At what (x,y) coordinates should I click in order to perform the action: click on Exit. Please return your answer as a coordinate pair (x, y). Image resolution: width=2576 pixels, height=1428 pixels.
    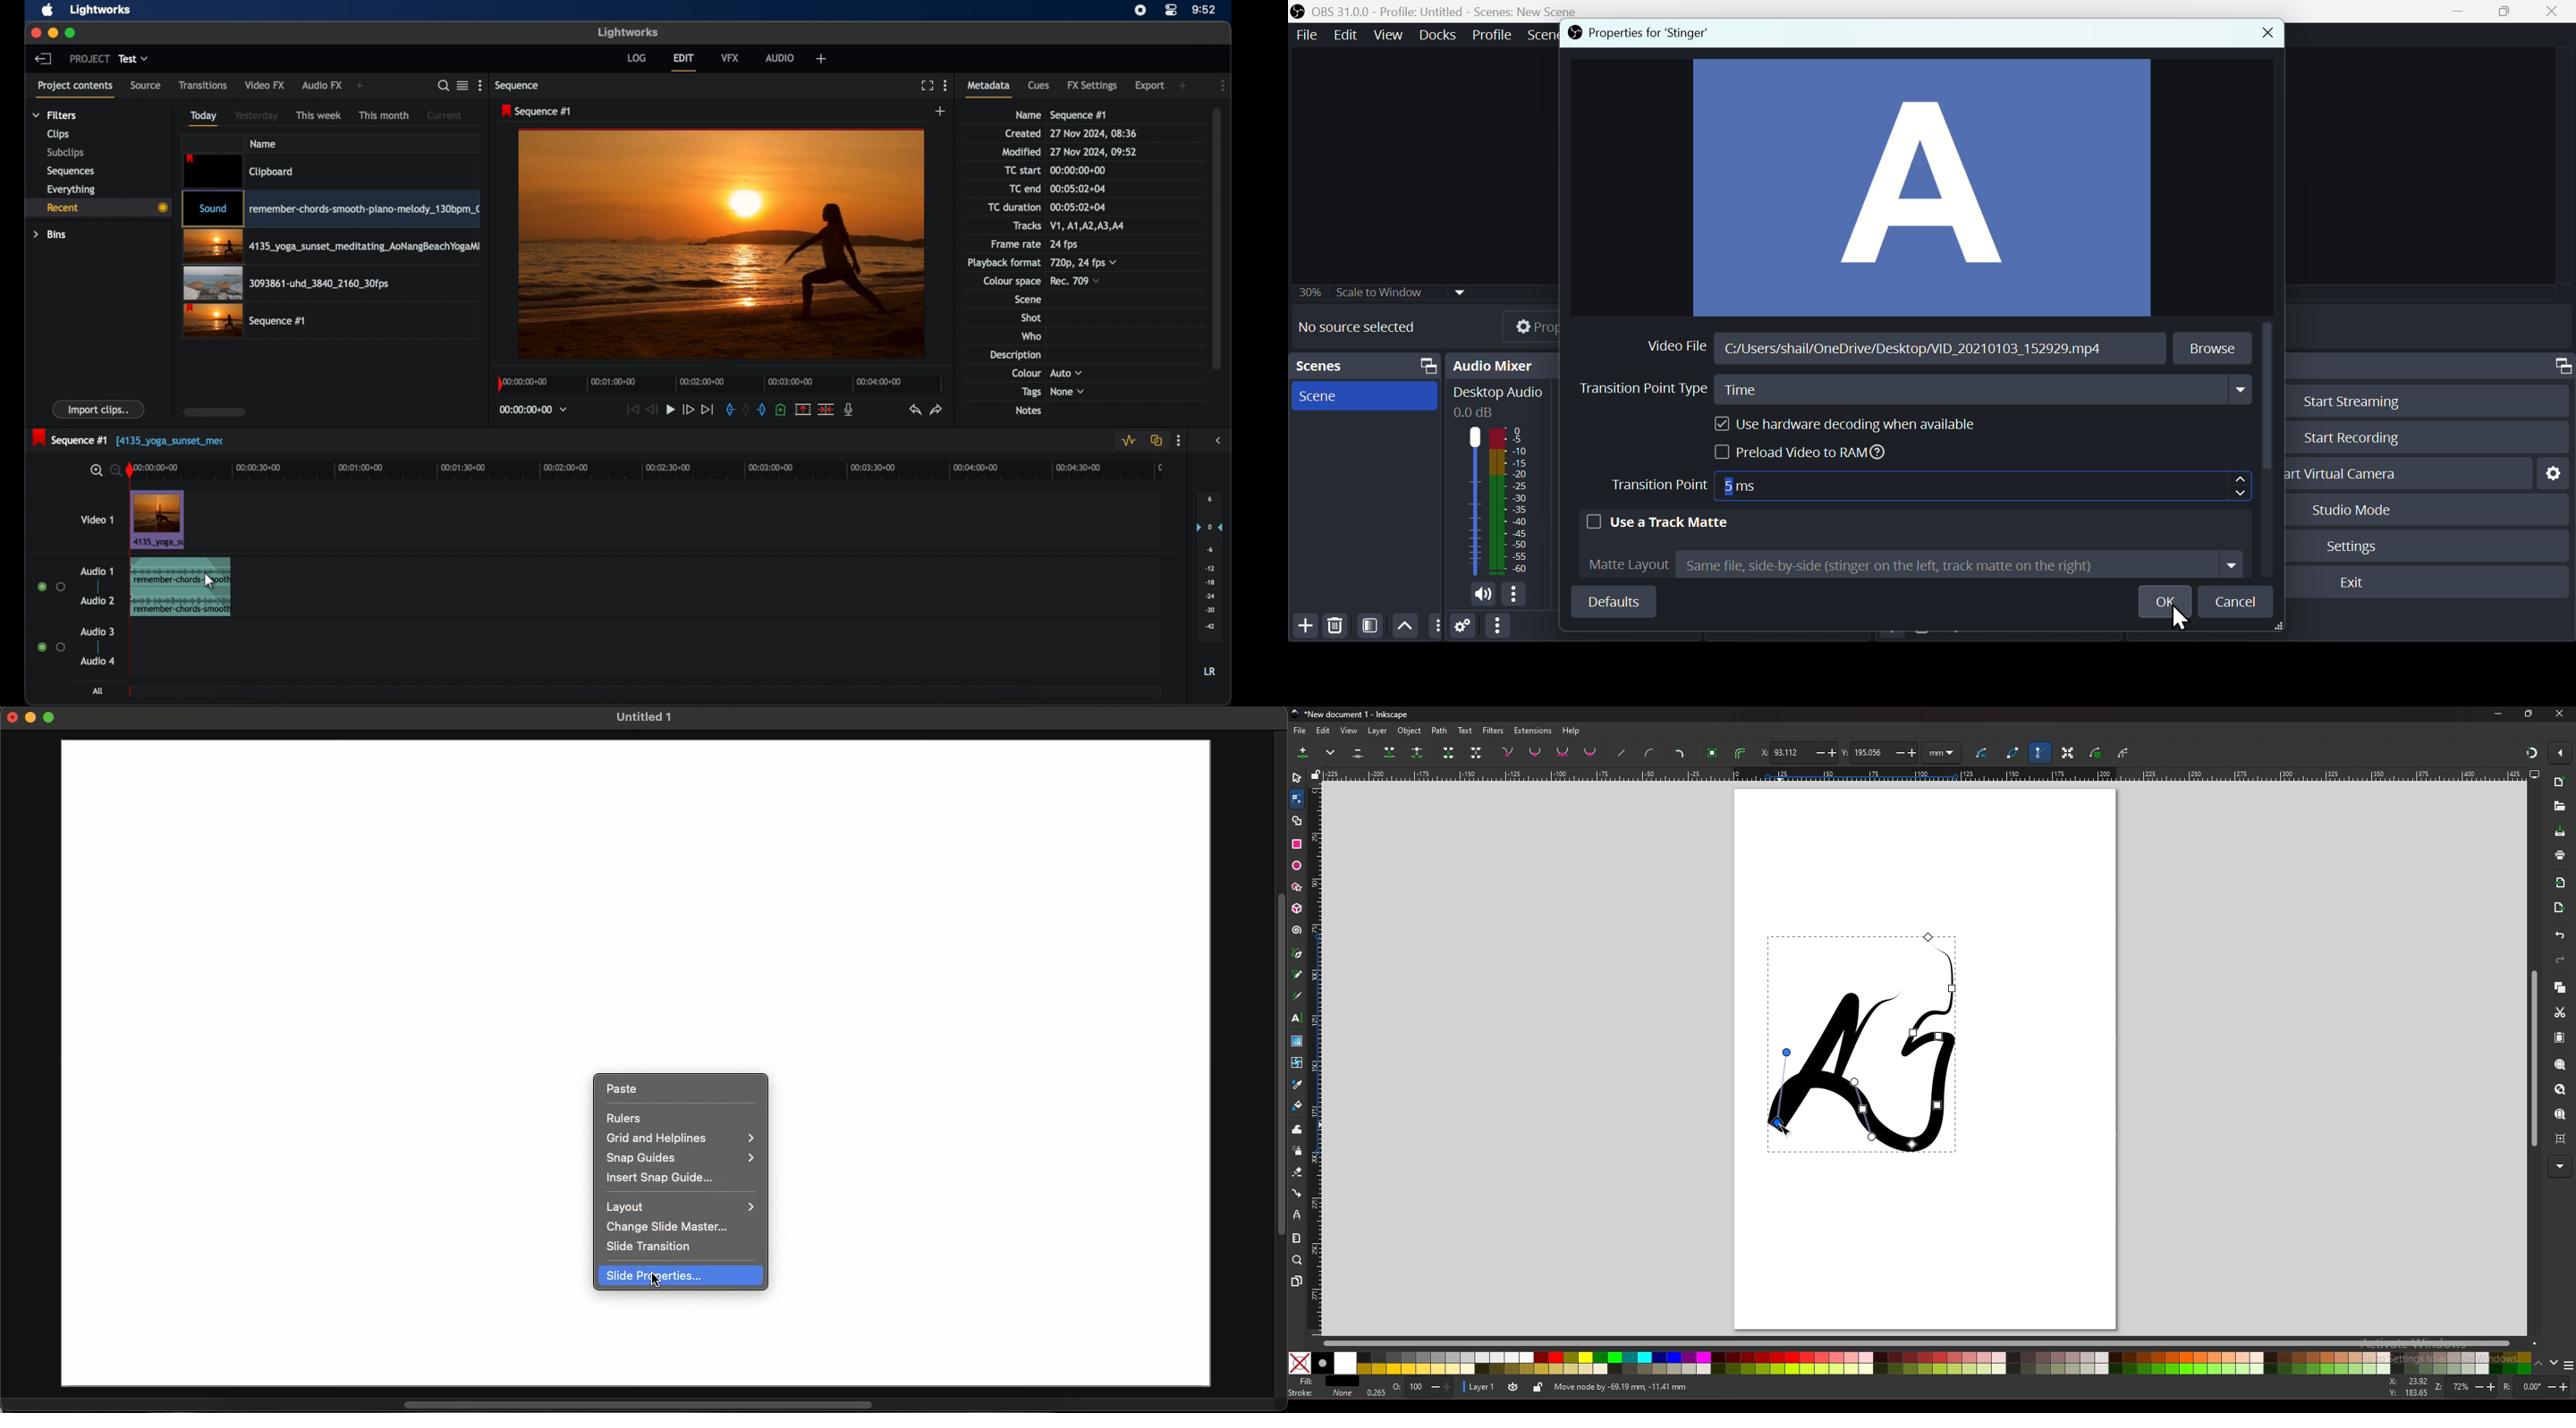
    Looking at the image, I should click on (2355, 584).